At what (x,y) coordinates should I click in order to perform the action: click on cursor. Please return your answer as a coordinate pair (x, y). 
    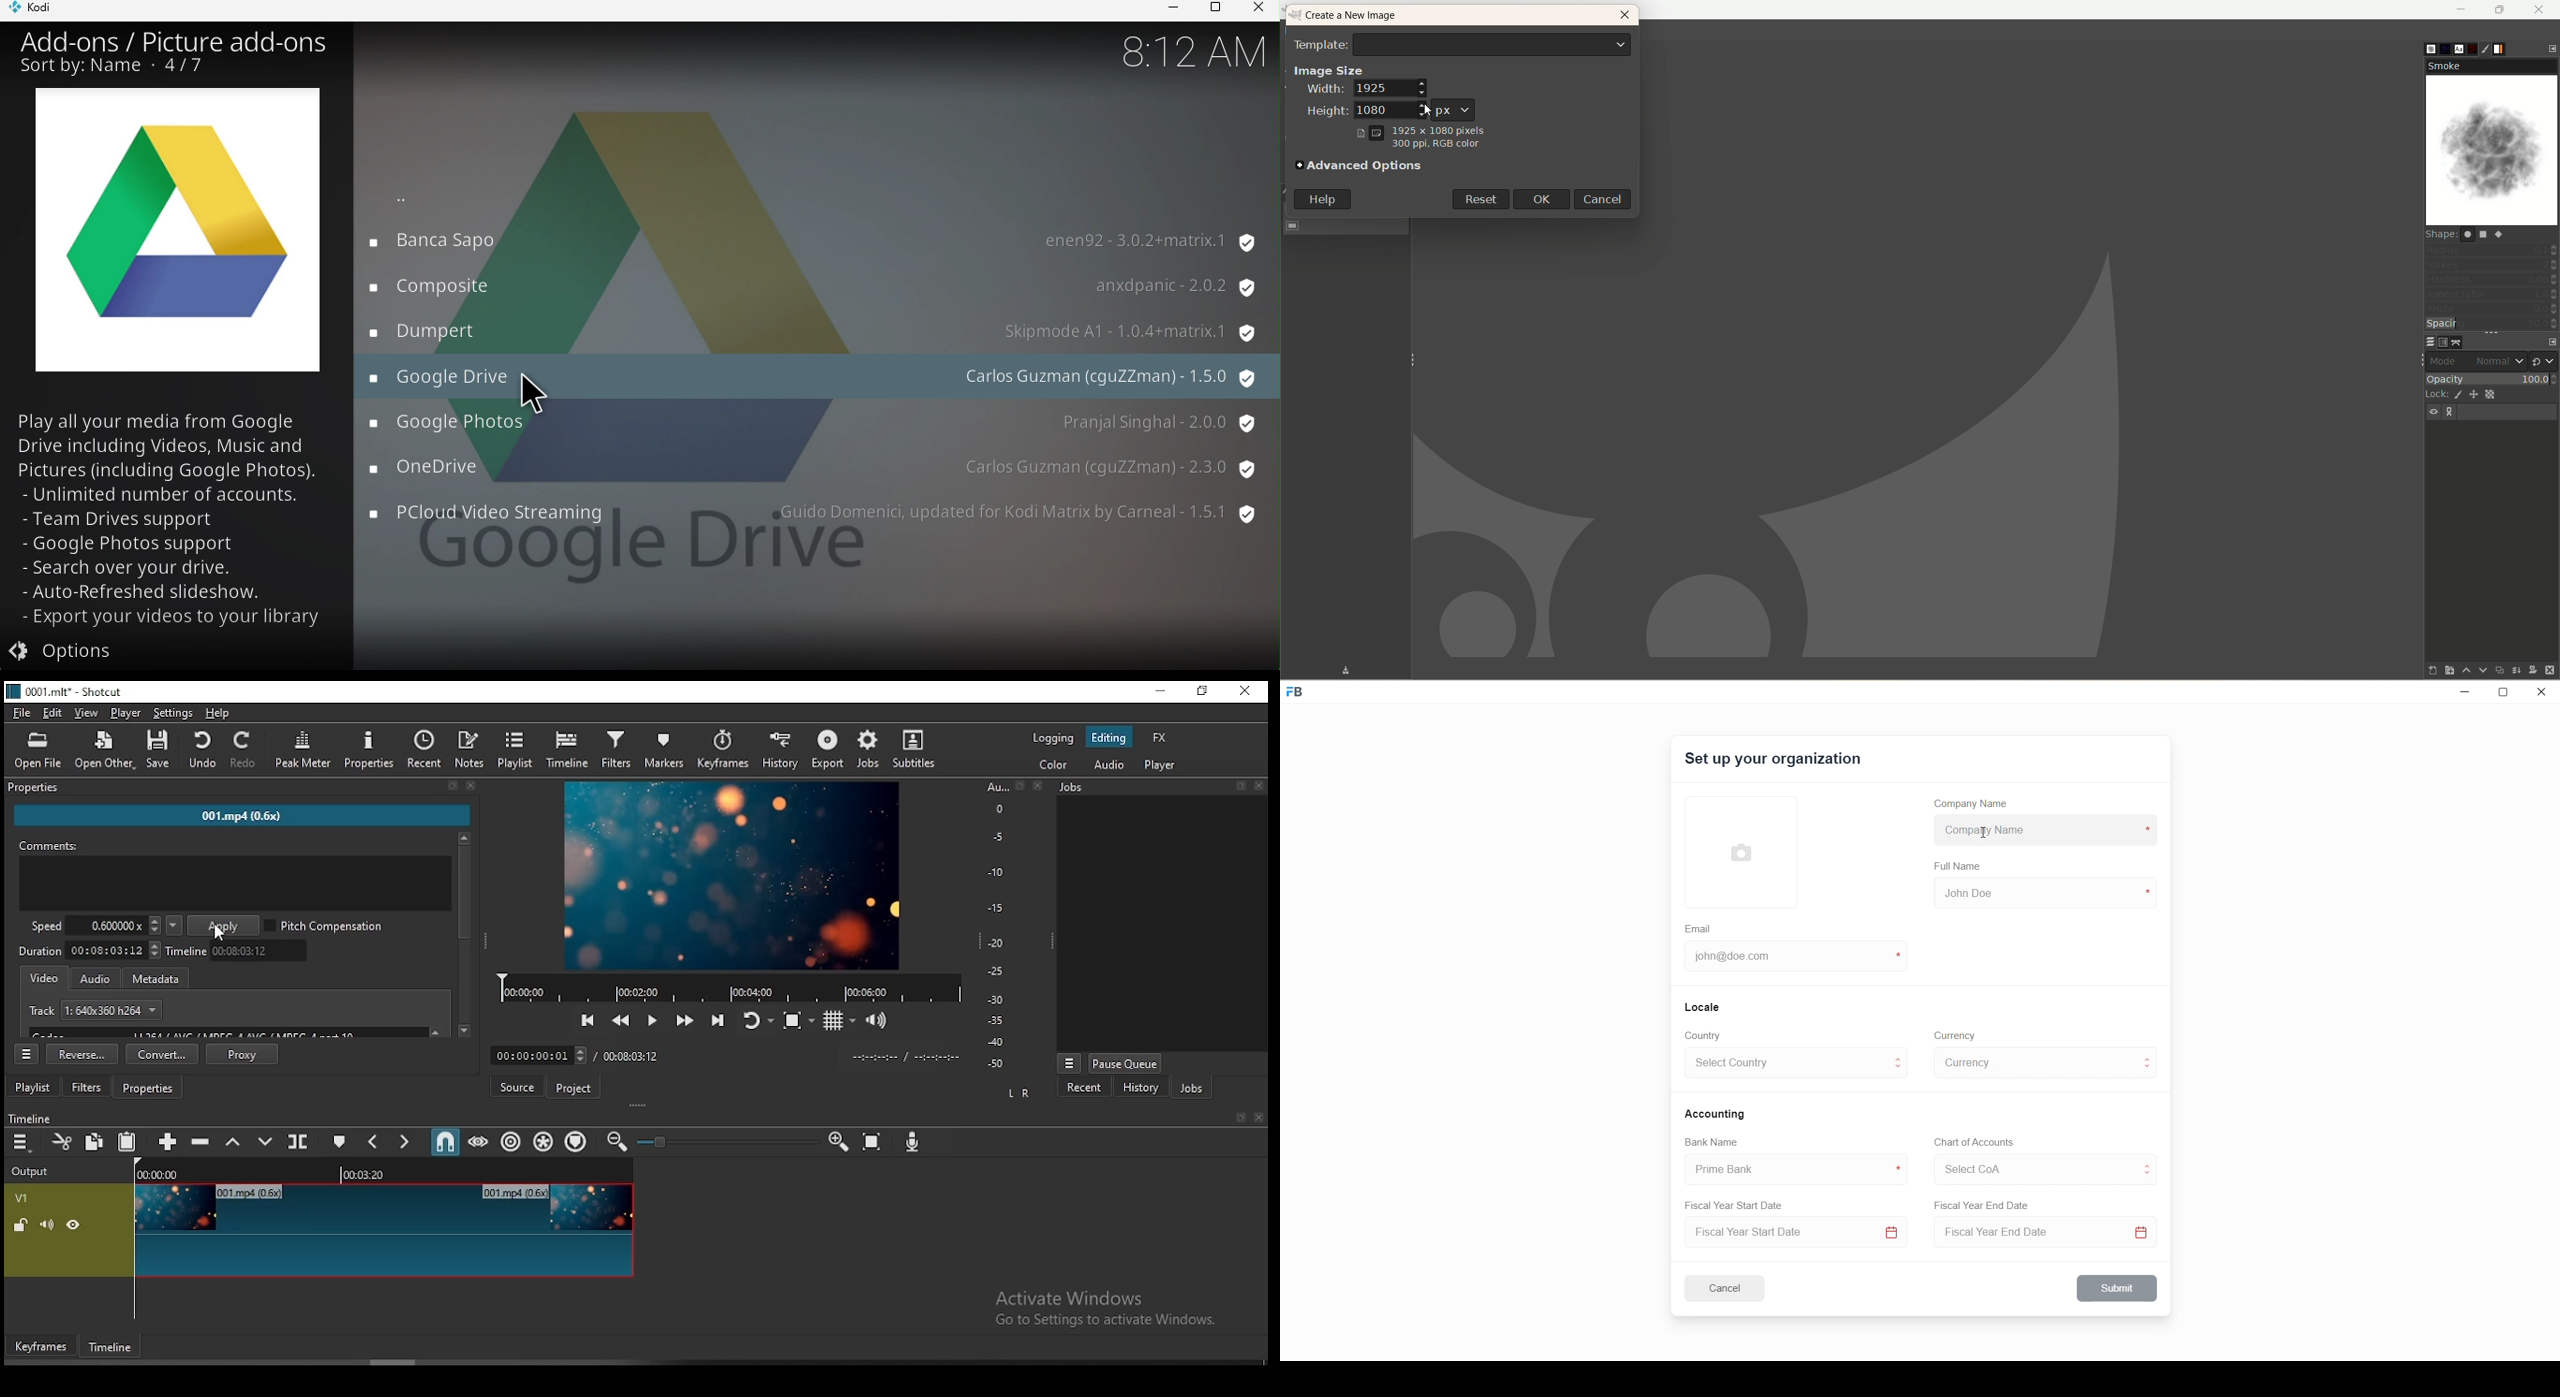
    Looking at the image, I should click on (1985, 834).